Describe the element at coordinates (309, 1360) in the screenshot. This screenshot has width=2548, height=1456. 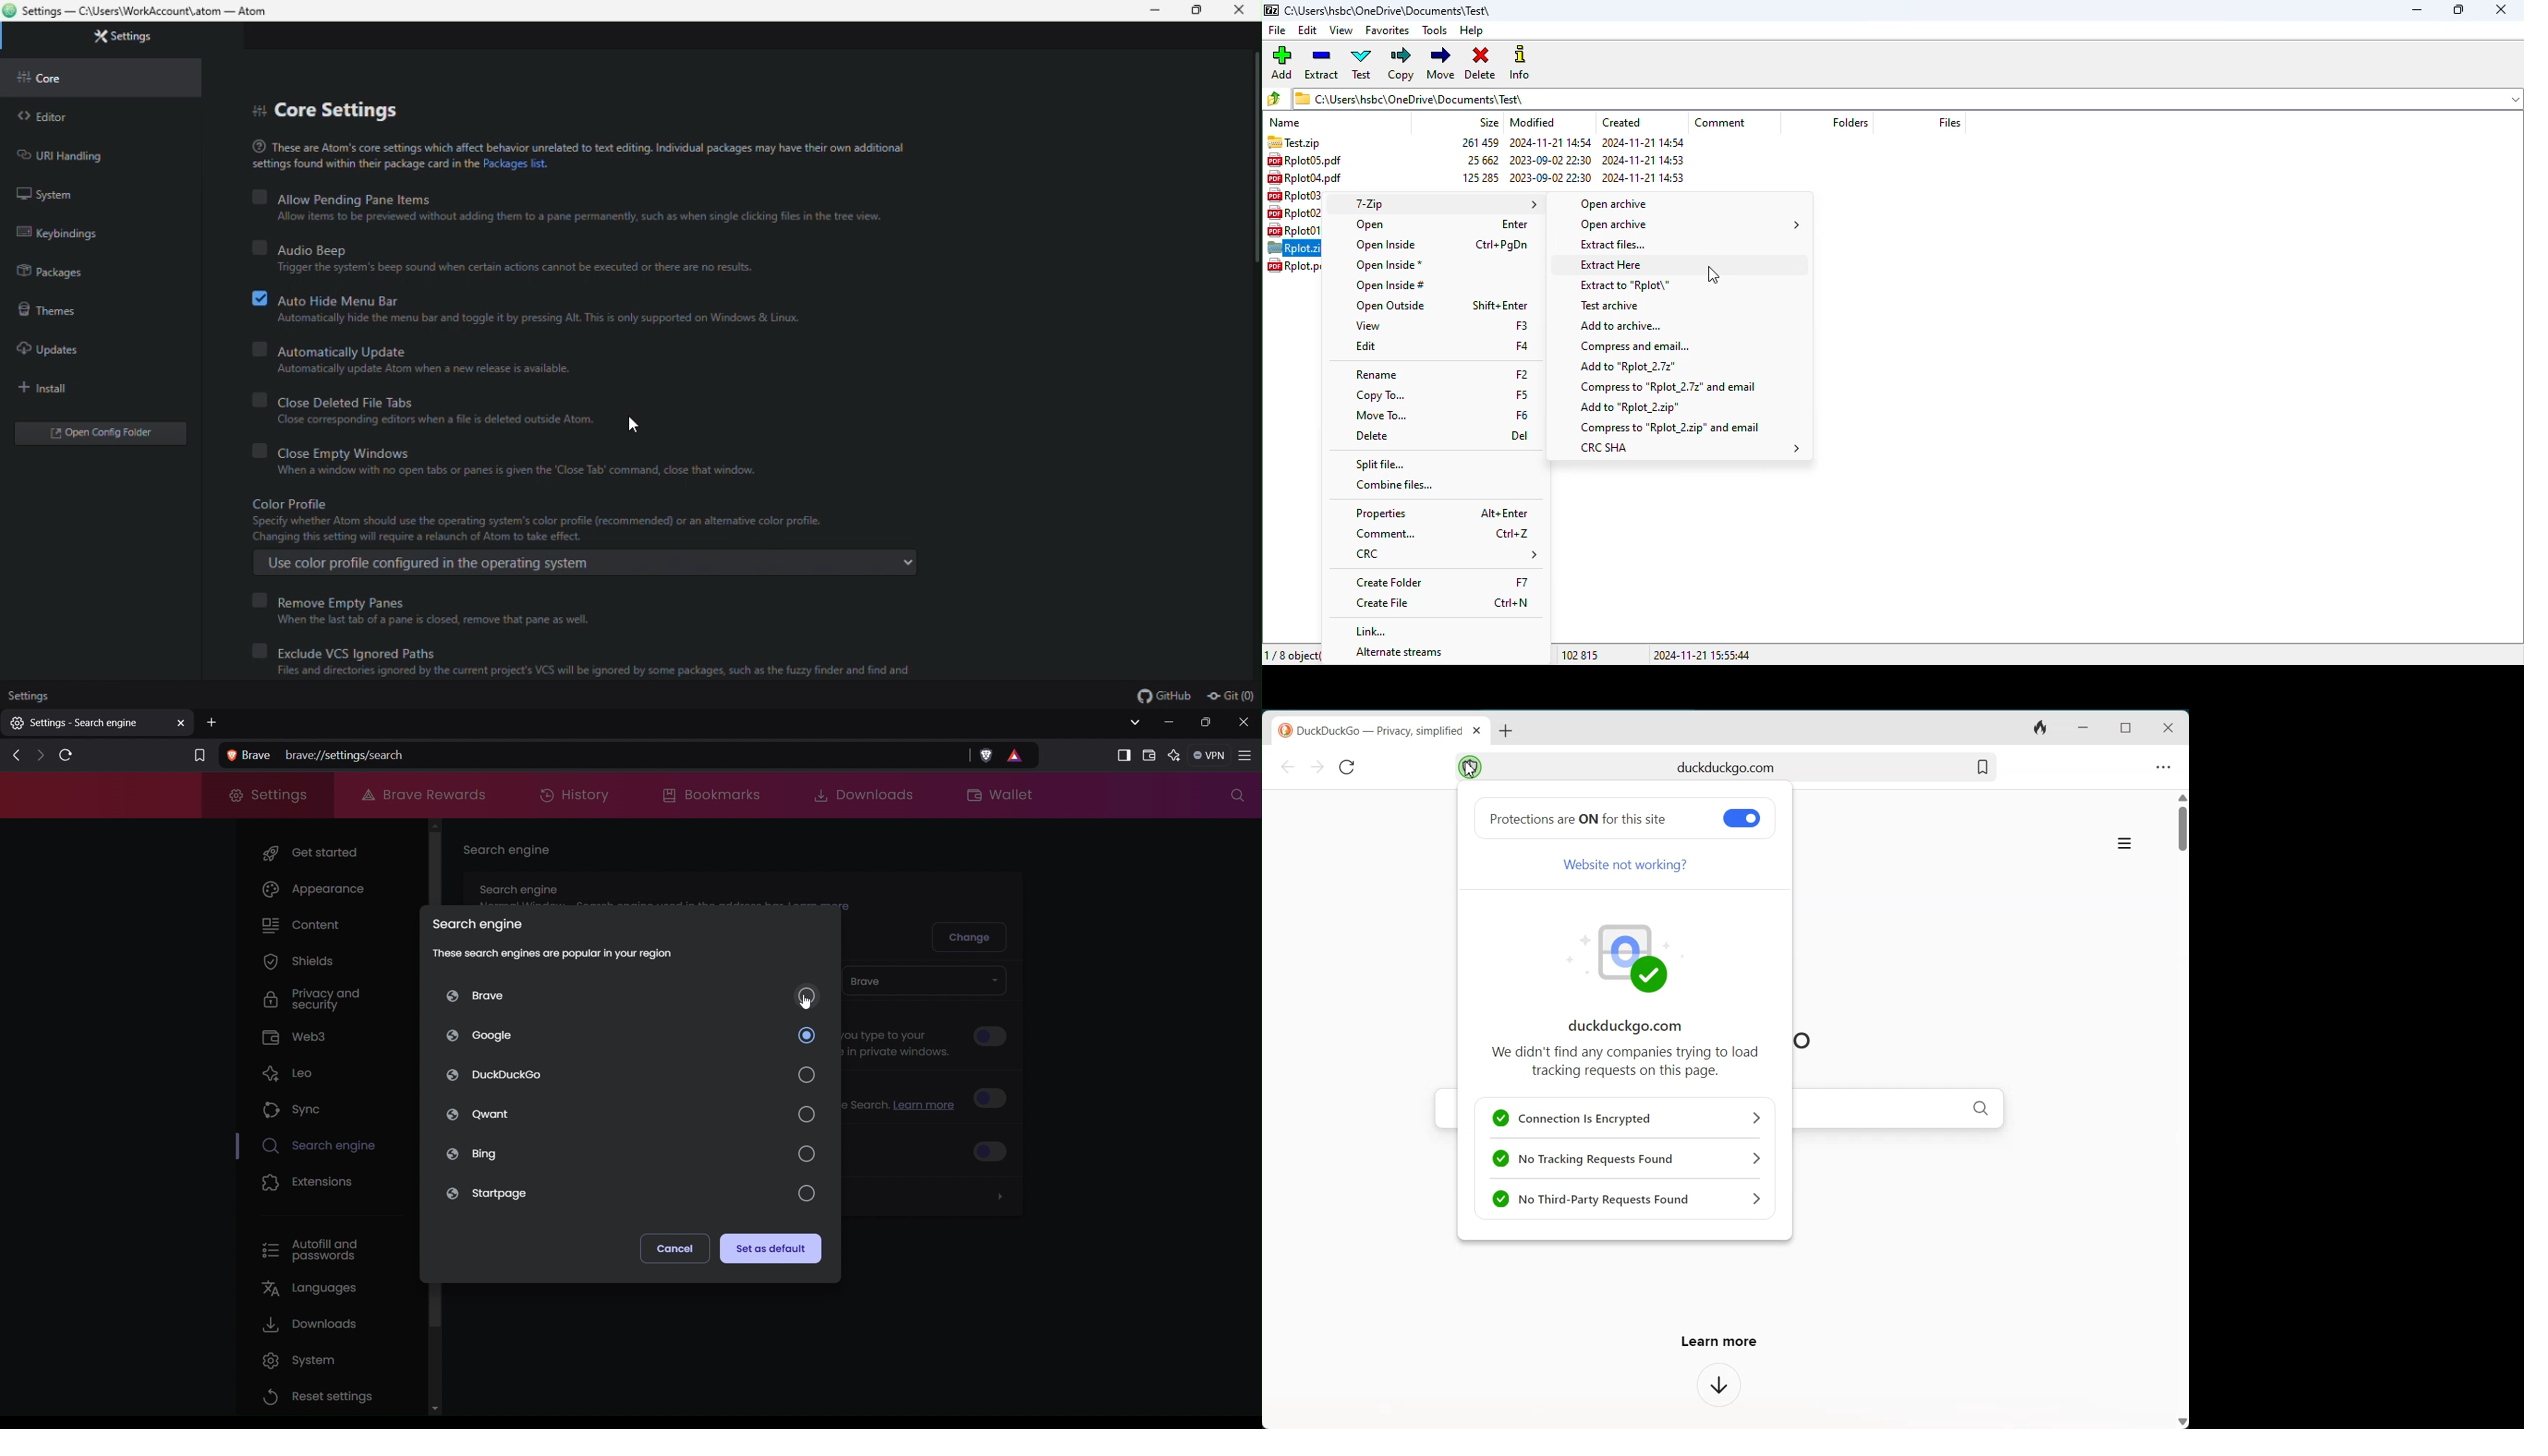
I see `System` at that location.